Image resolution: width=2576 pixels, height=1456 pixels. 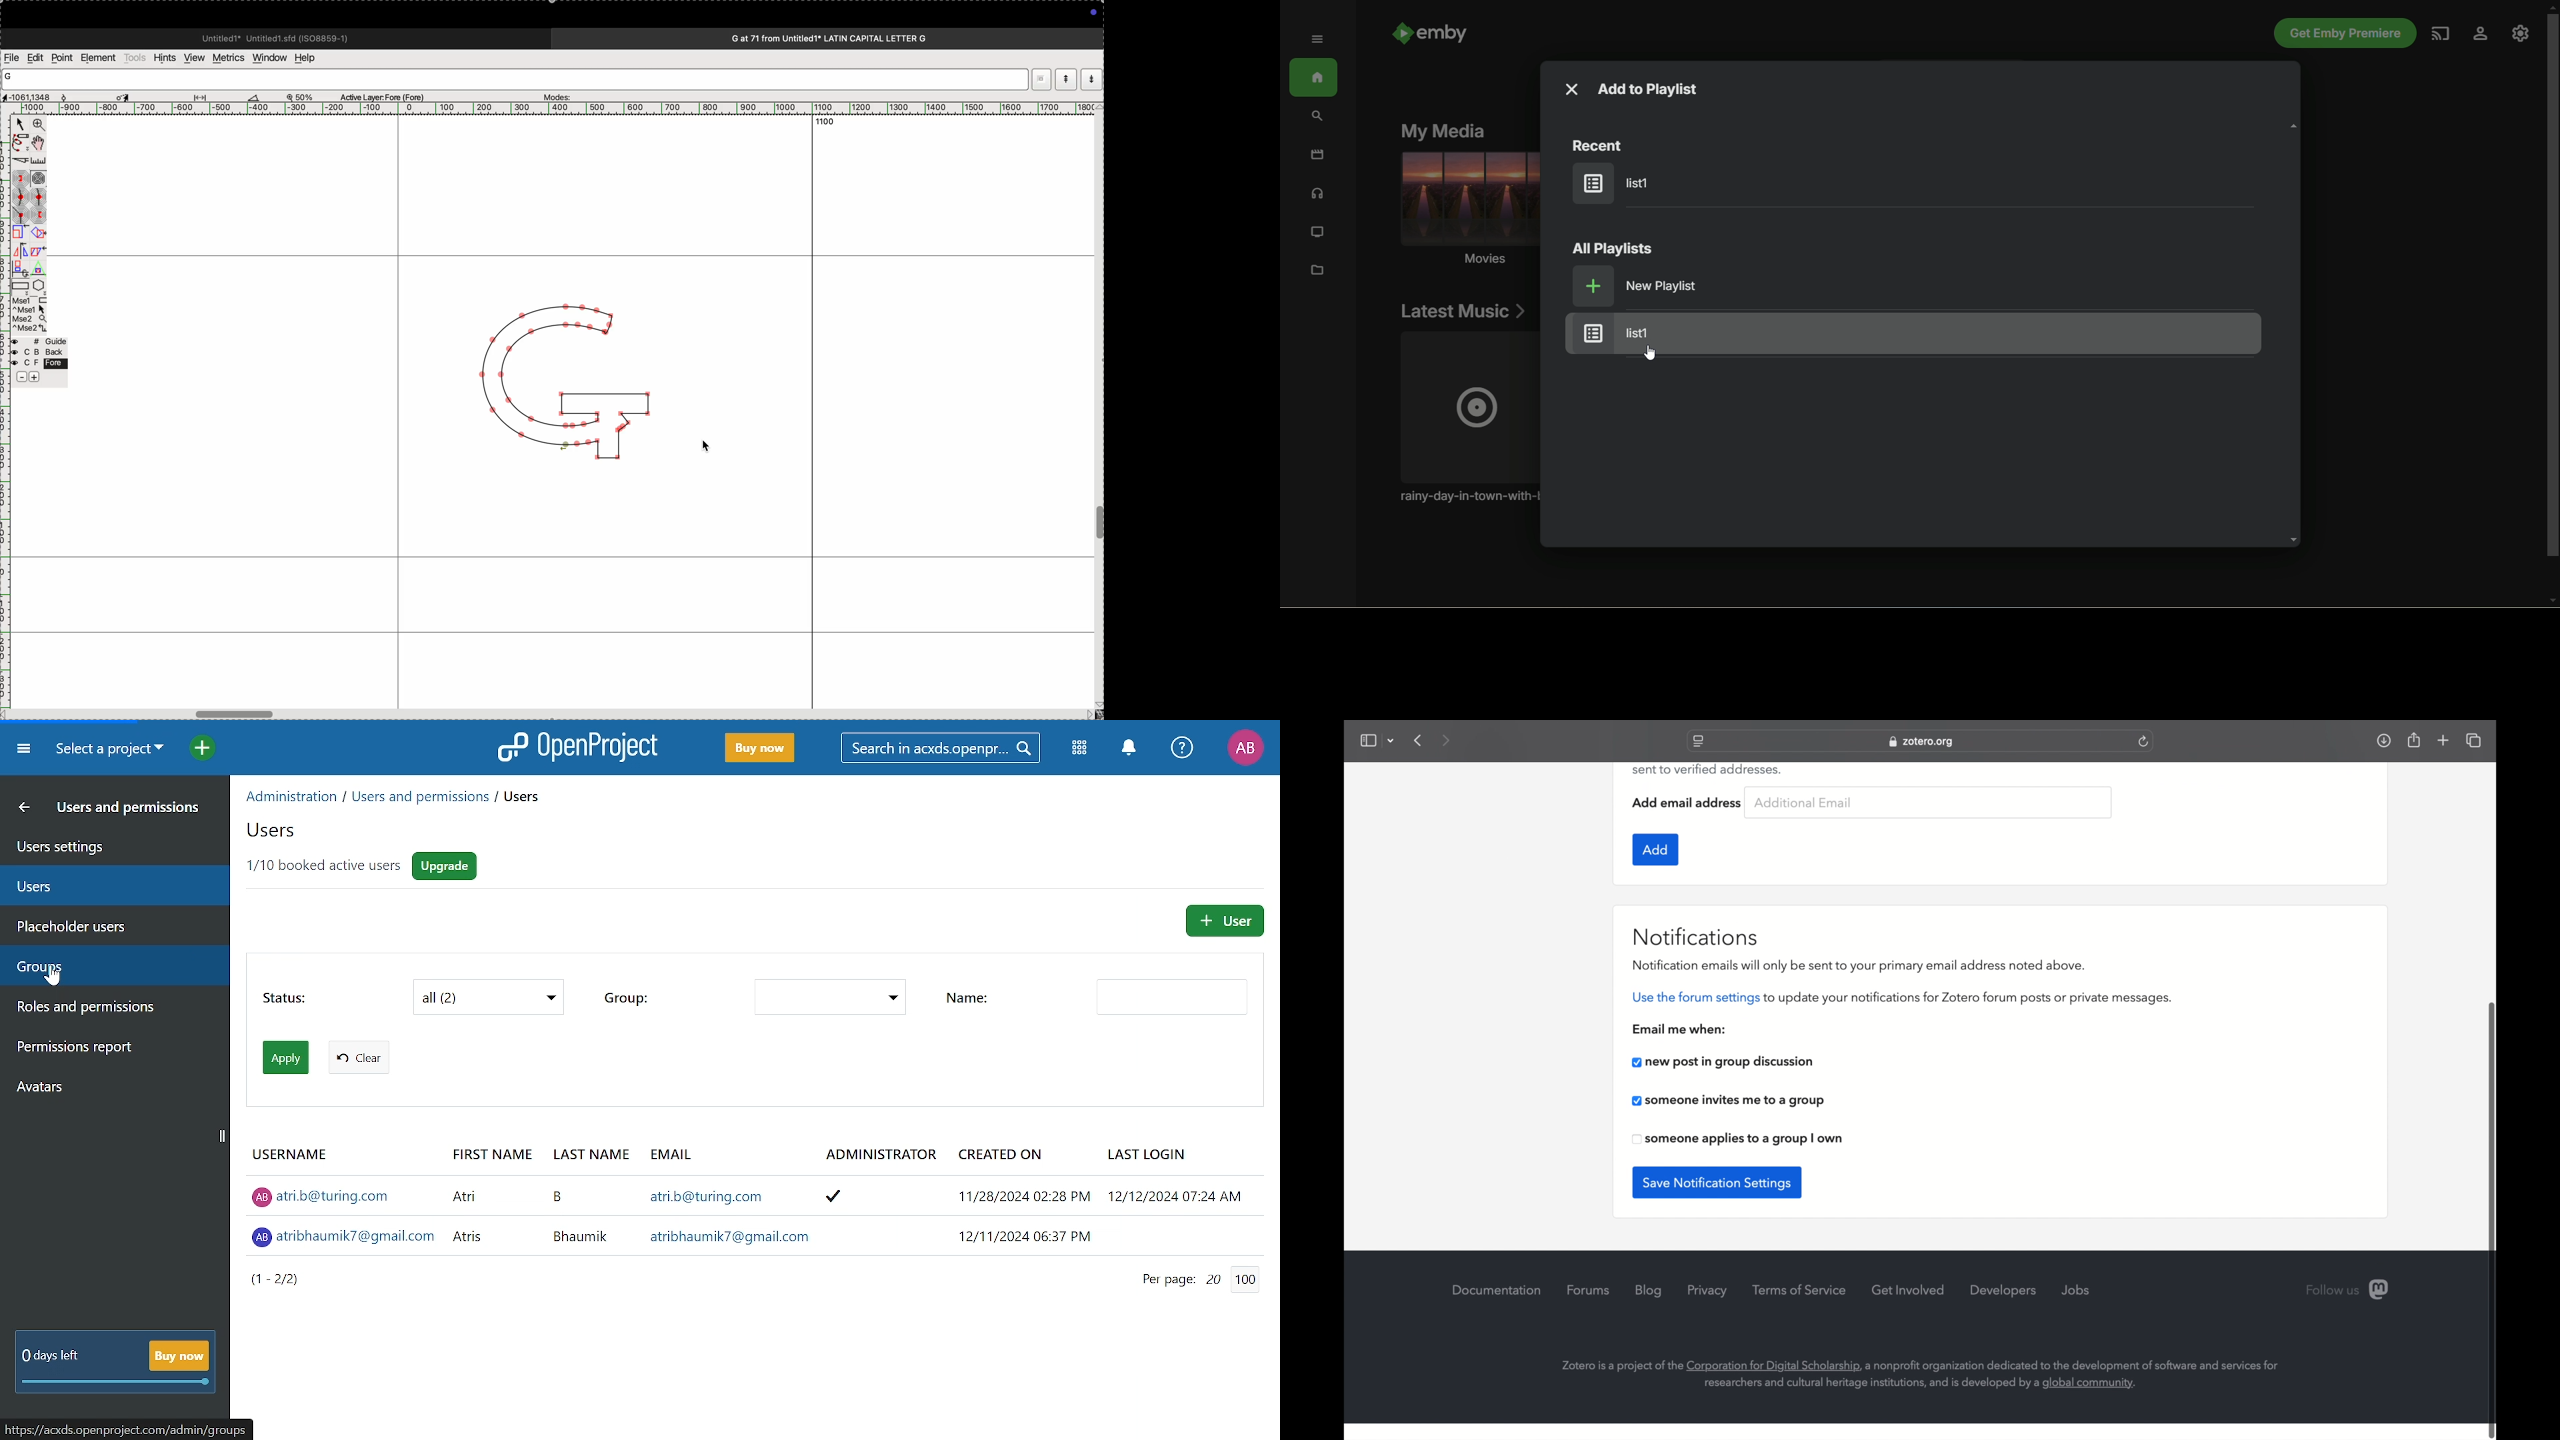 What do you see at coordinates (2481, 34) in the screenshot?
I see `settings` at bounding box center [2481, 34].